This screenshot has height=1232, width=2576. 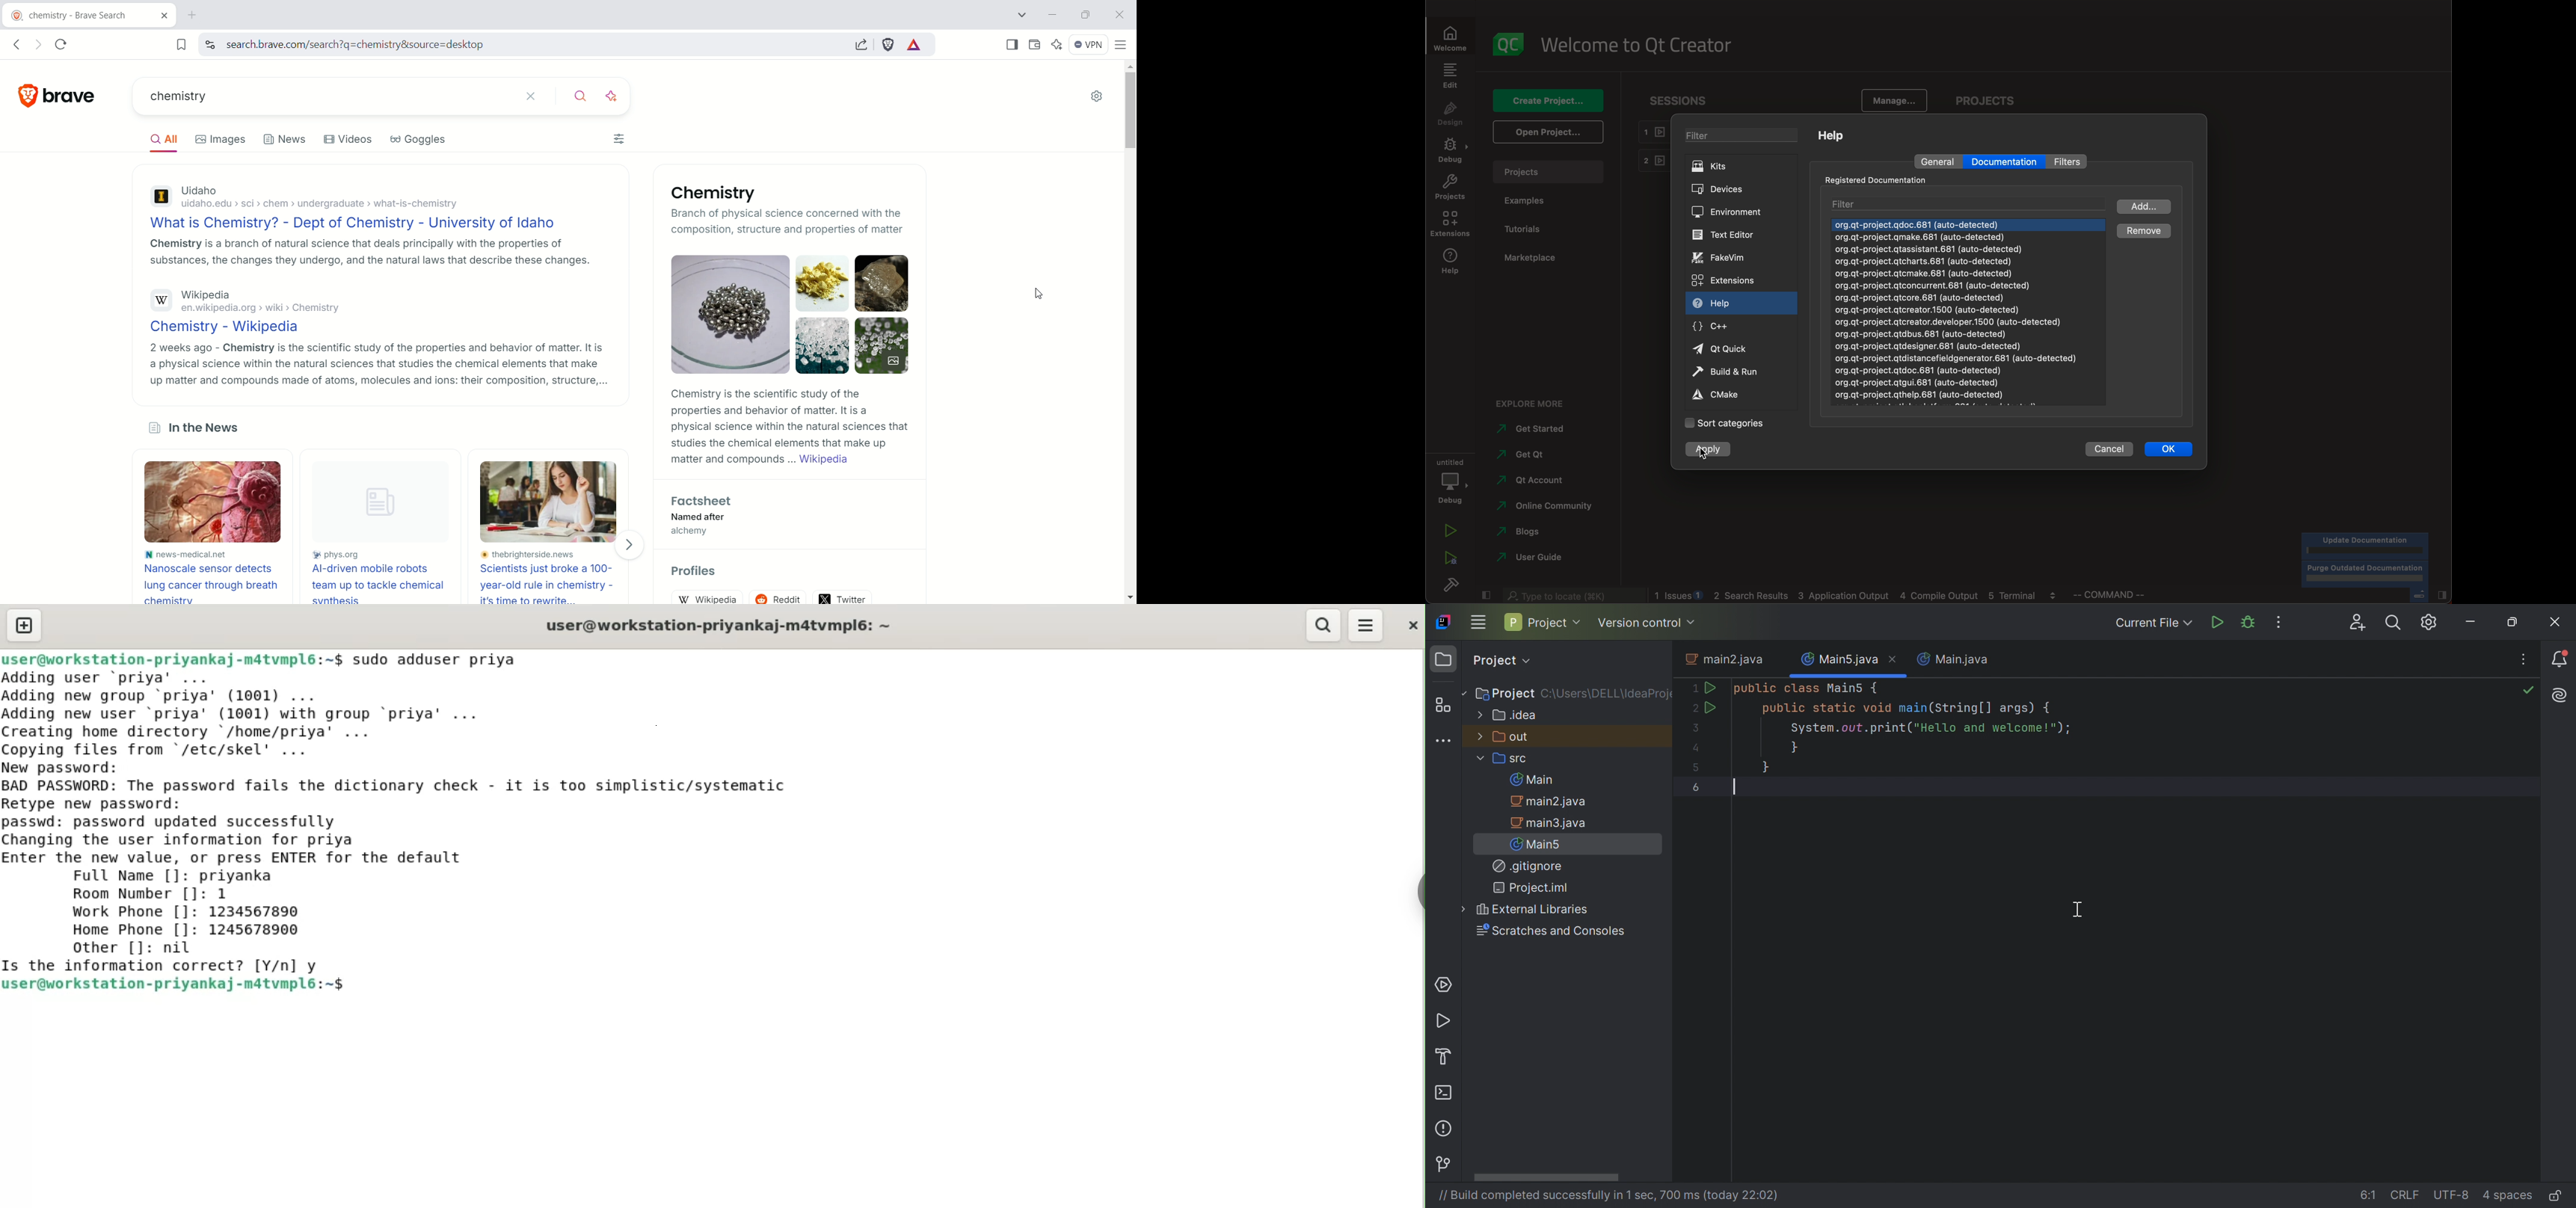 What do you see at coordinates (790, 223) in the screenshot?
I see `branch of physical science concerned with the composition, structure and properties of matter` at bounding box center [790, 223].